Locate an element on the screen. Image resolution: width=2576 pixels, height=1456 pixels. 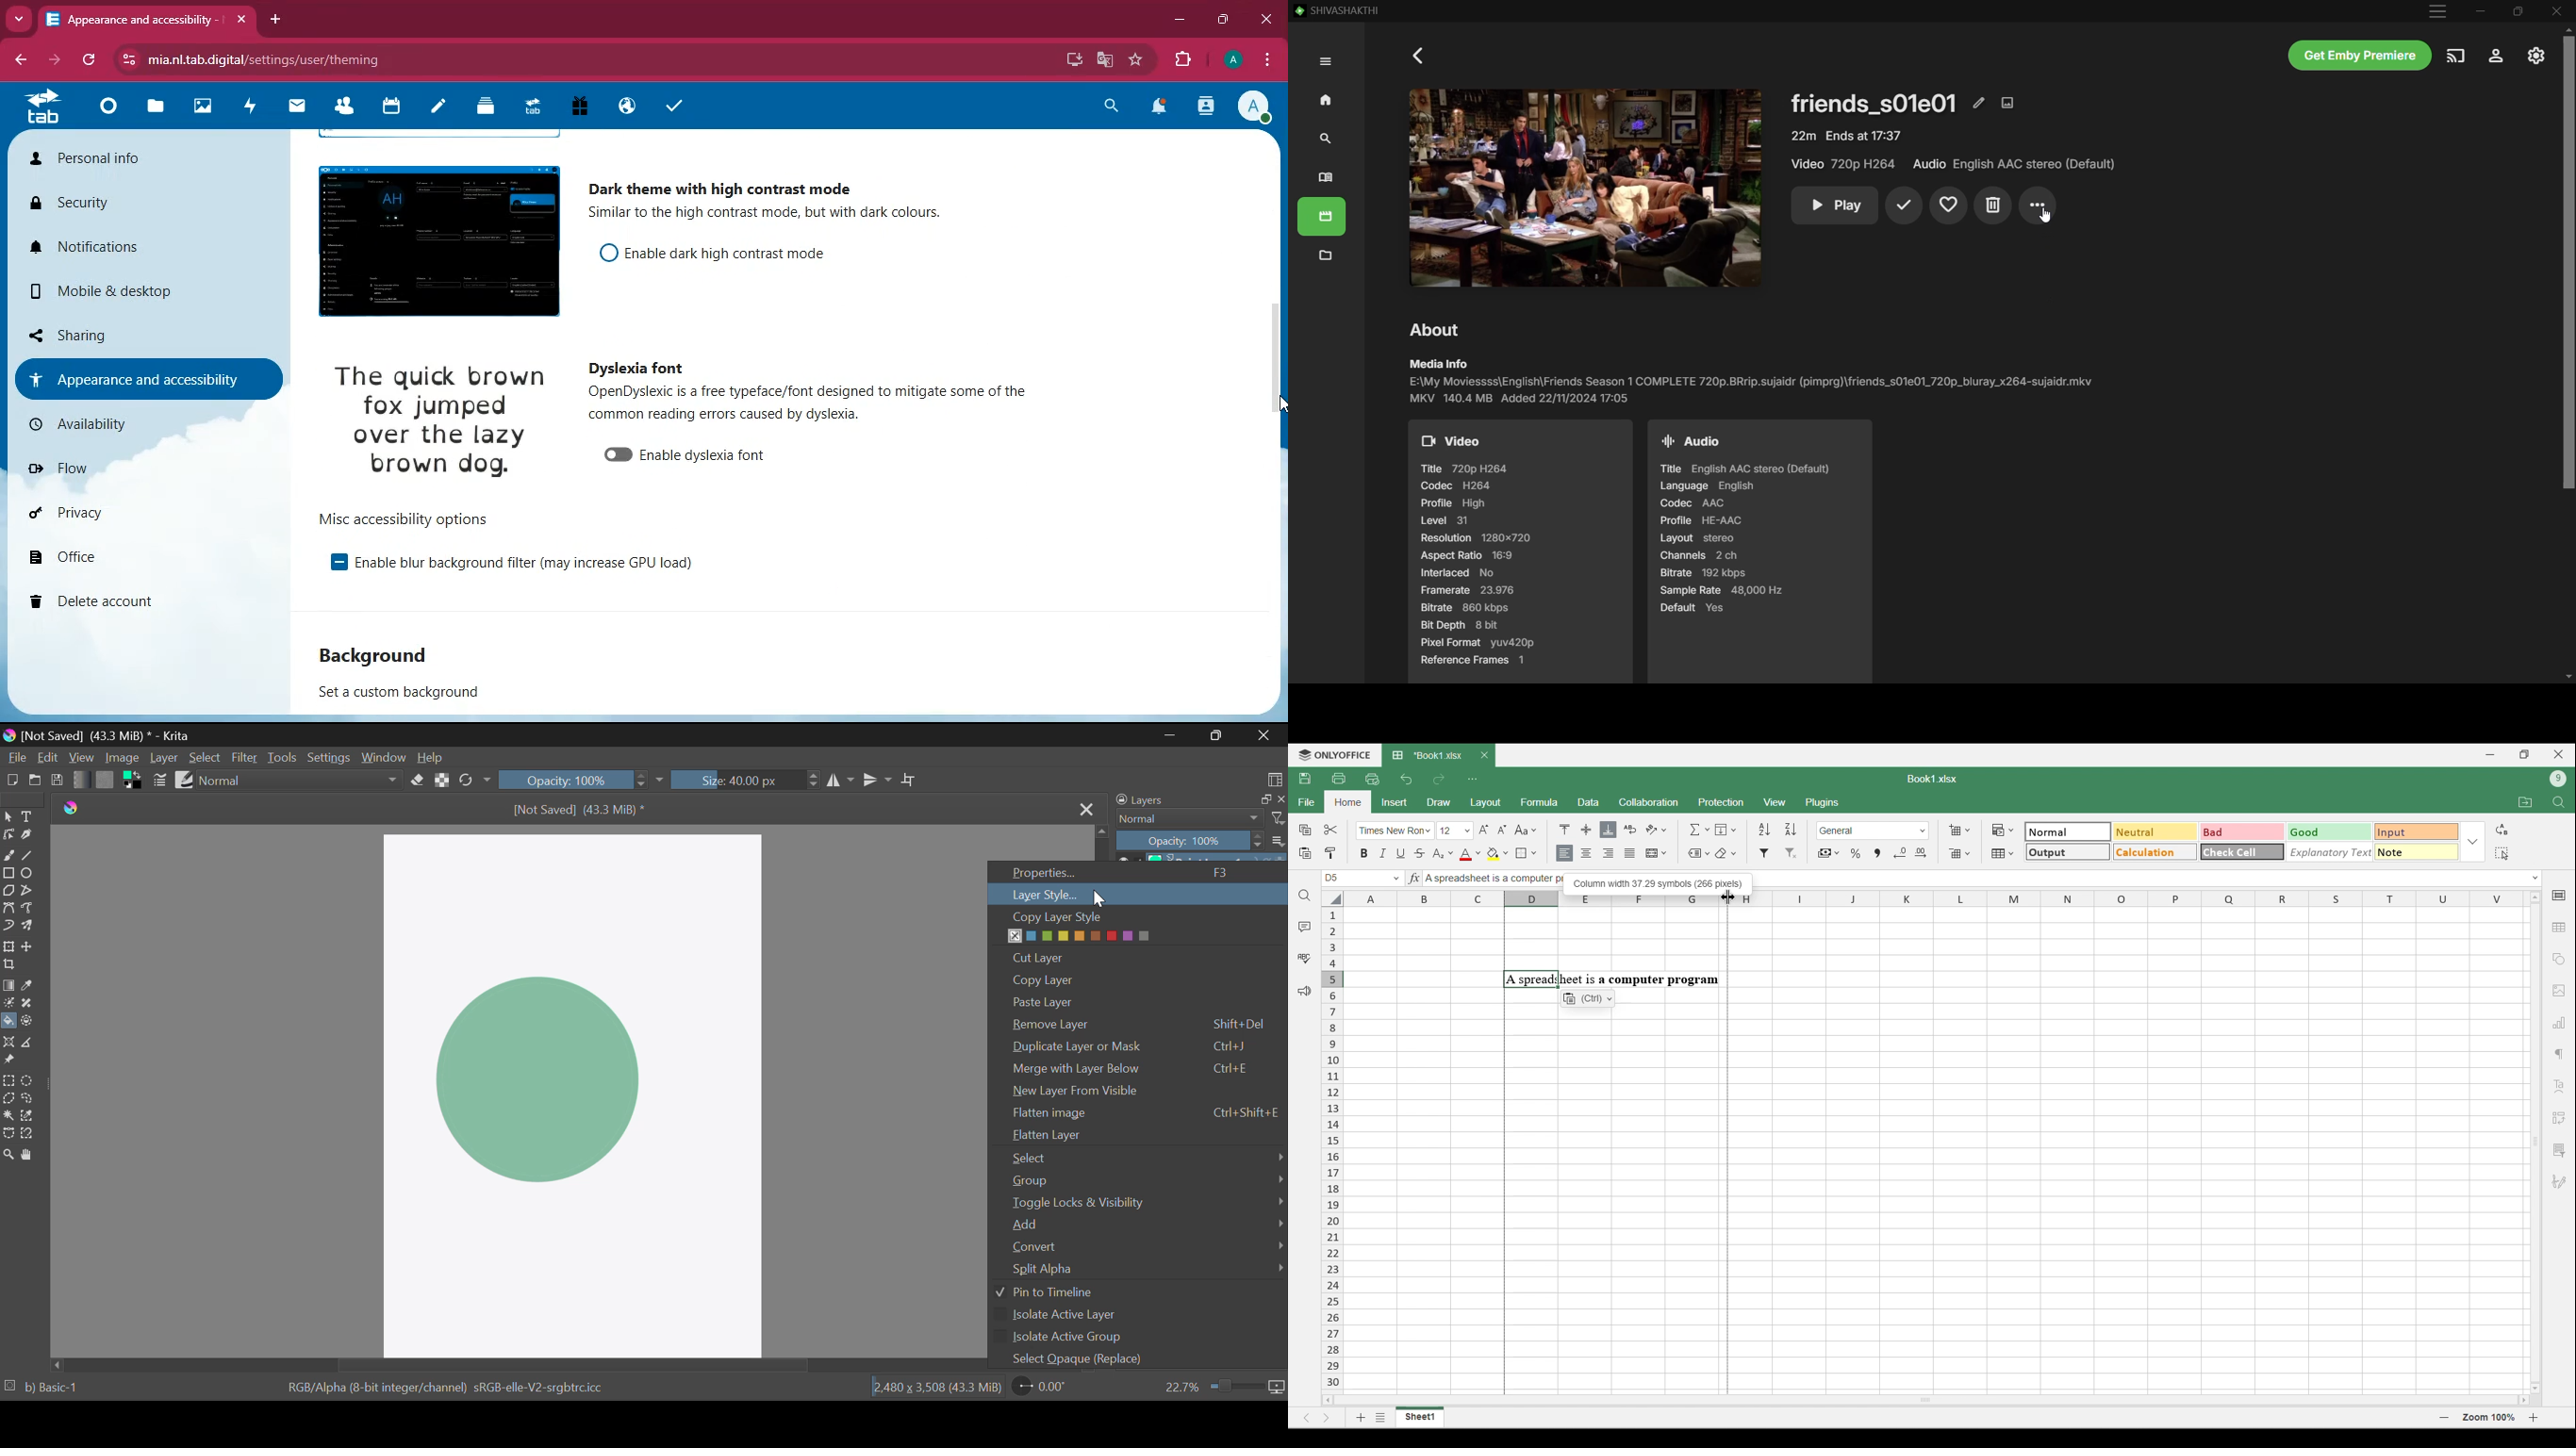
Insert cell options is located at coordinates (1959, 830).